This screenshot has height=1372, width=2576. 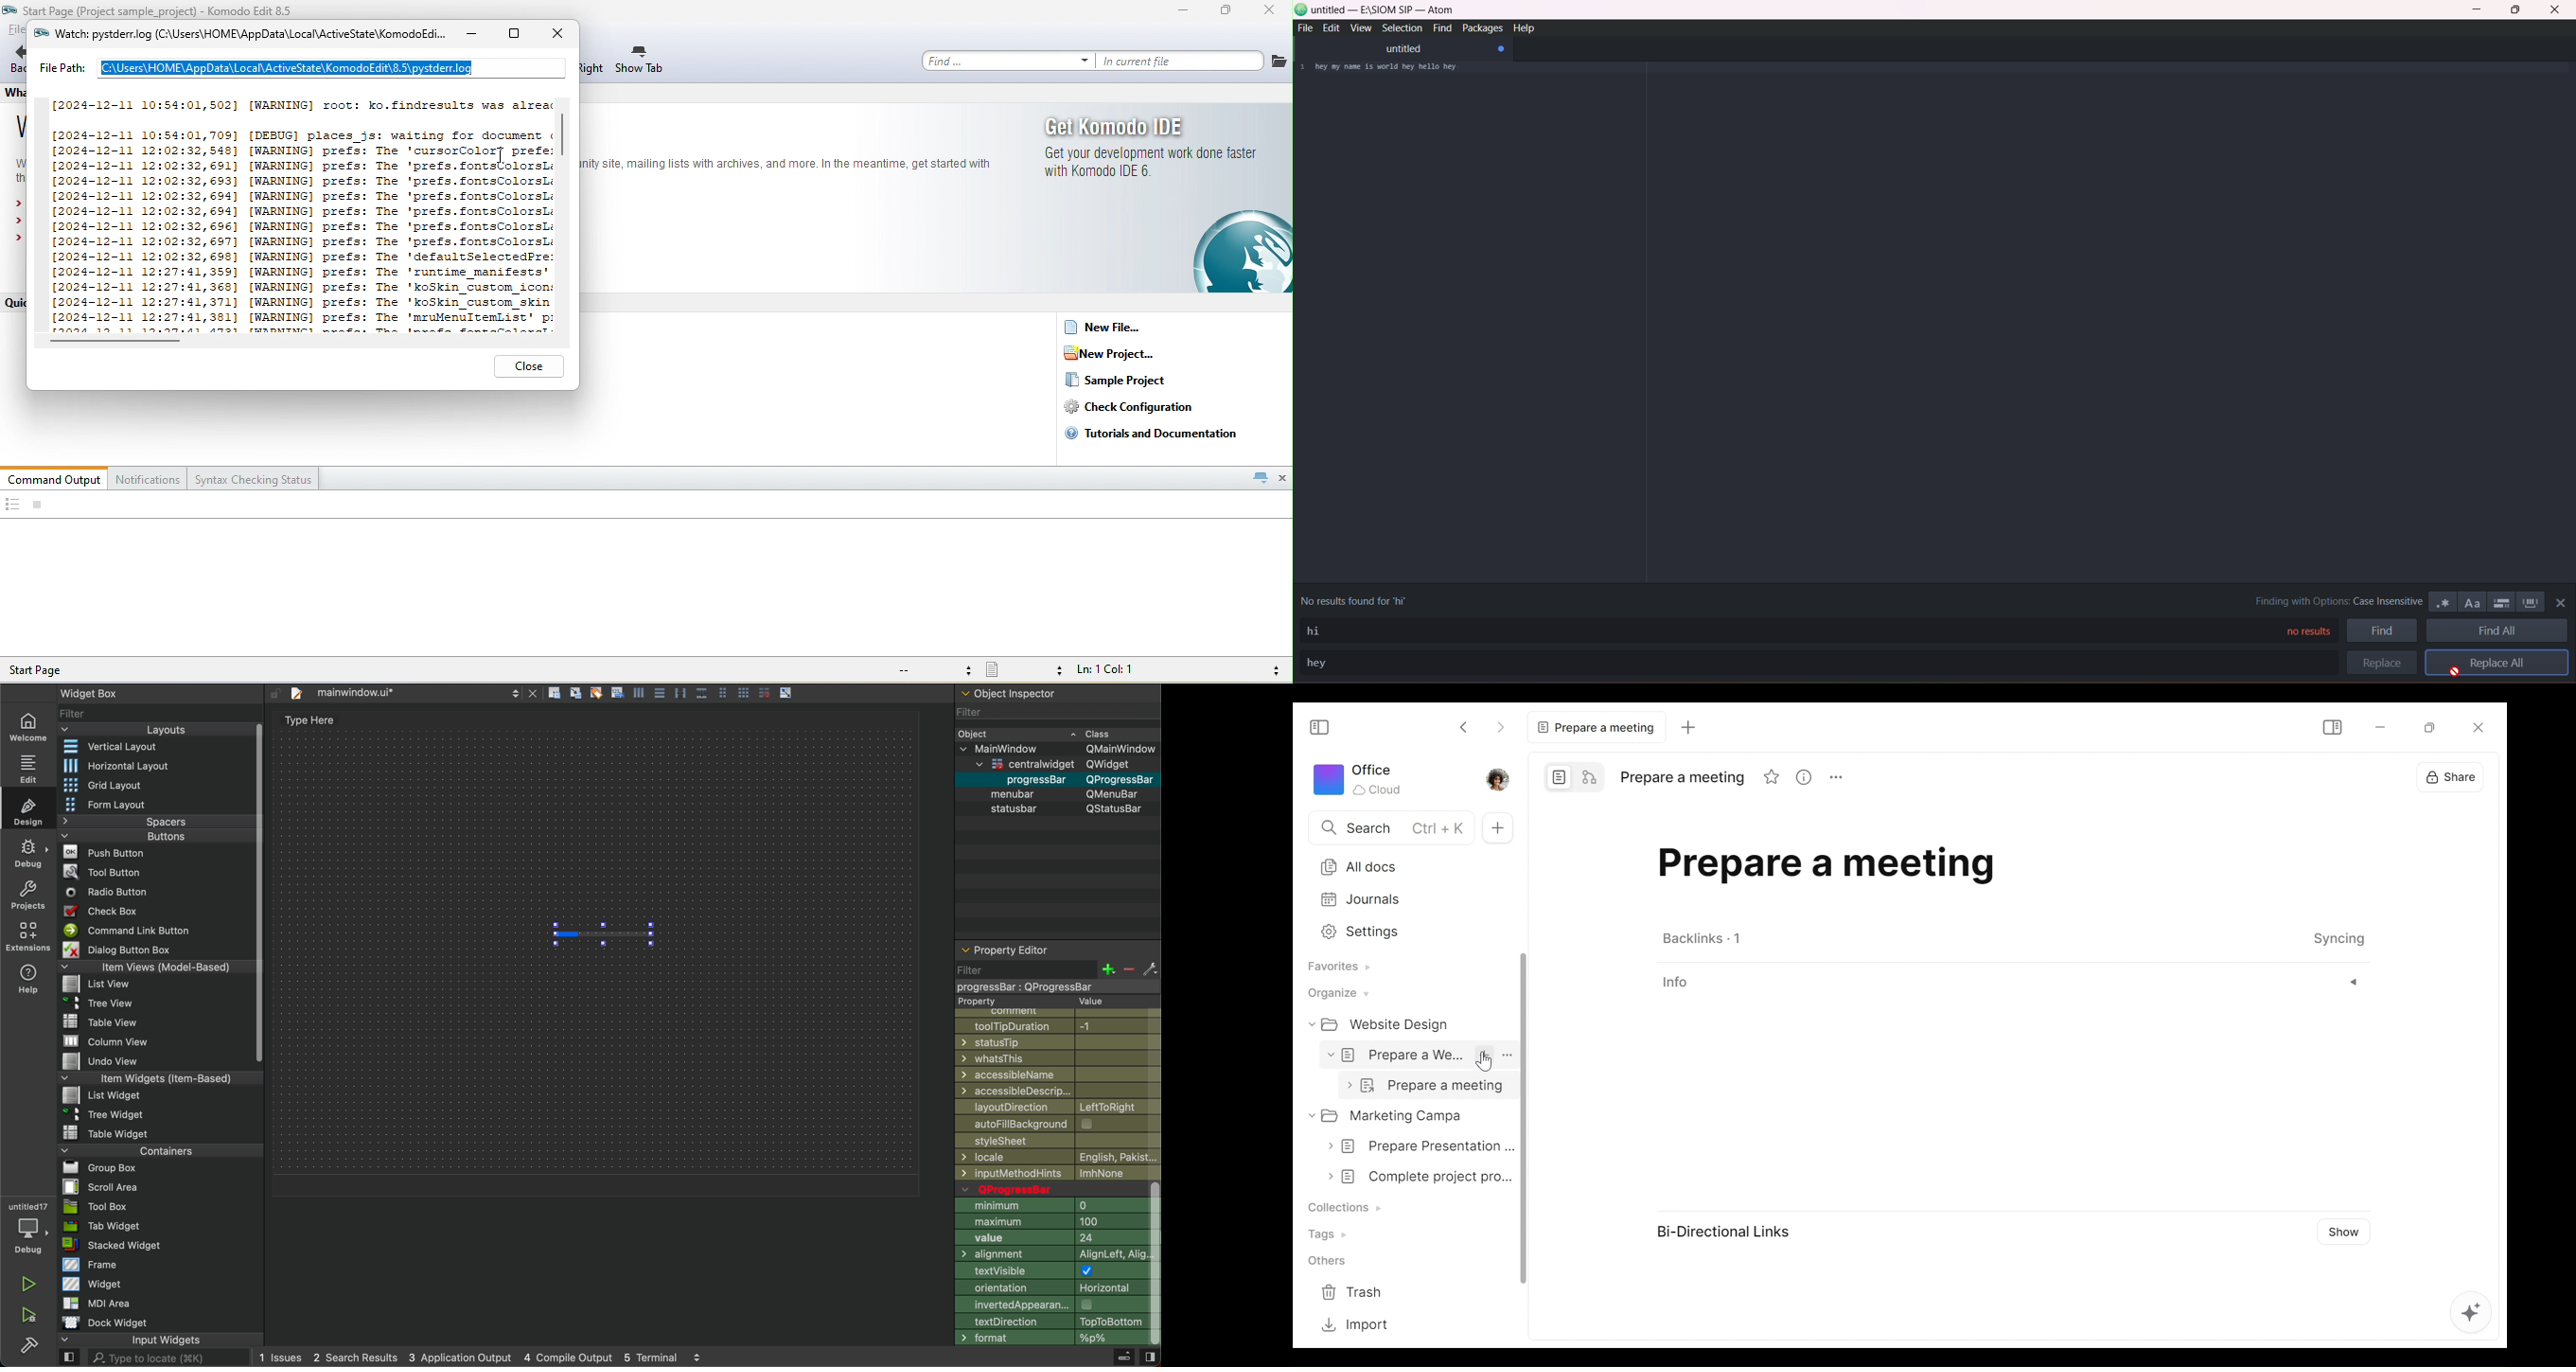 I want to click on notifications, so click(x=150, y=478).